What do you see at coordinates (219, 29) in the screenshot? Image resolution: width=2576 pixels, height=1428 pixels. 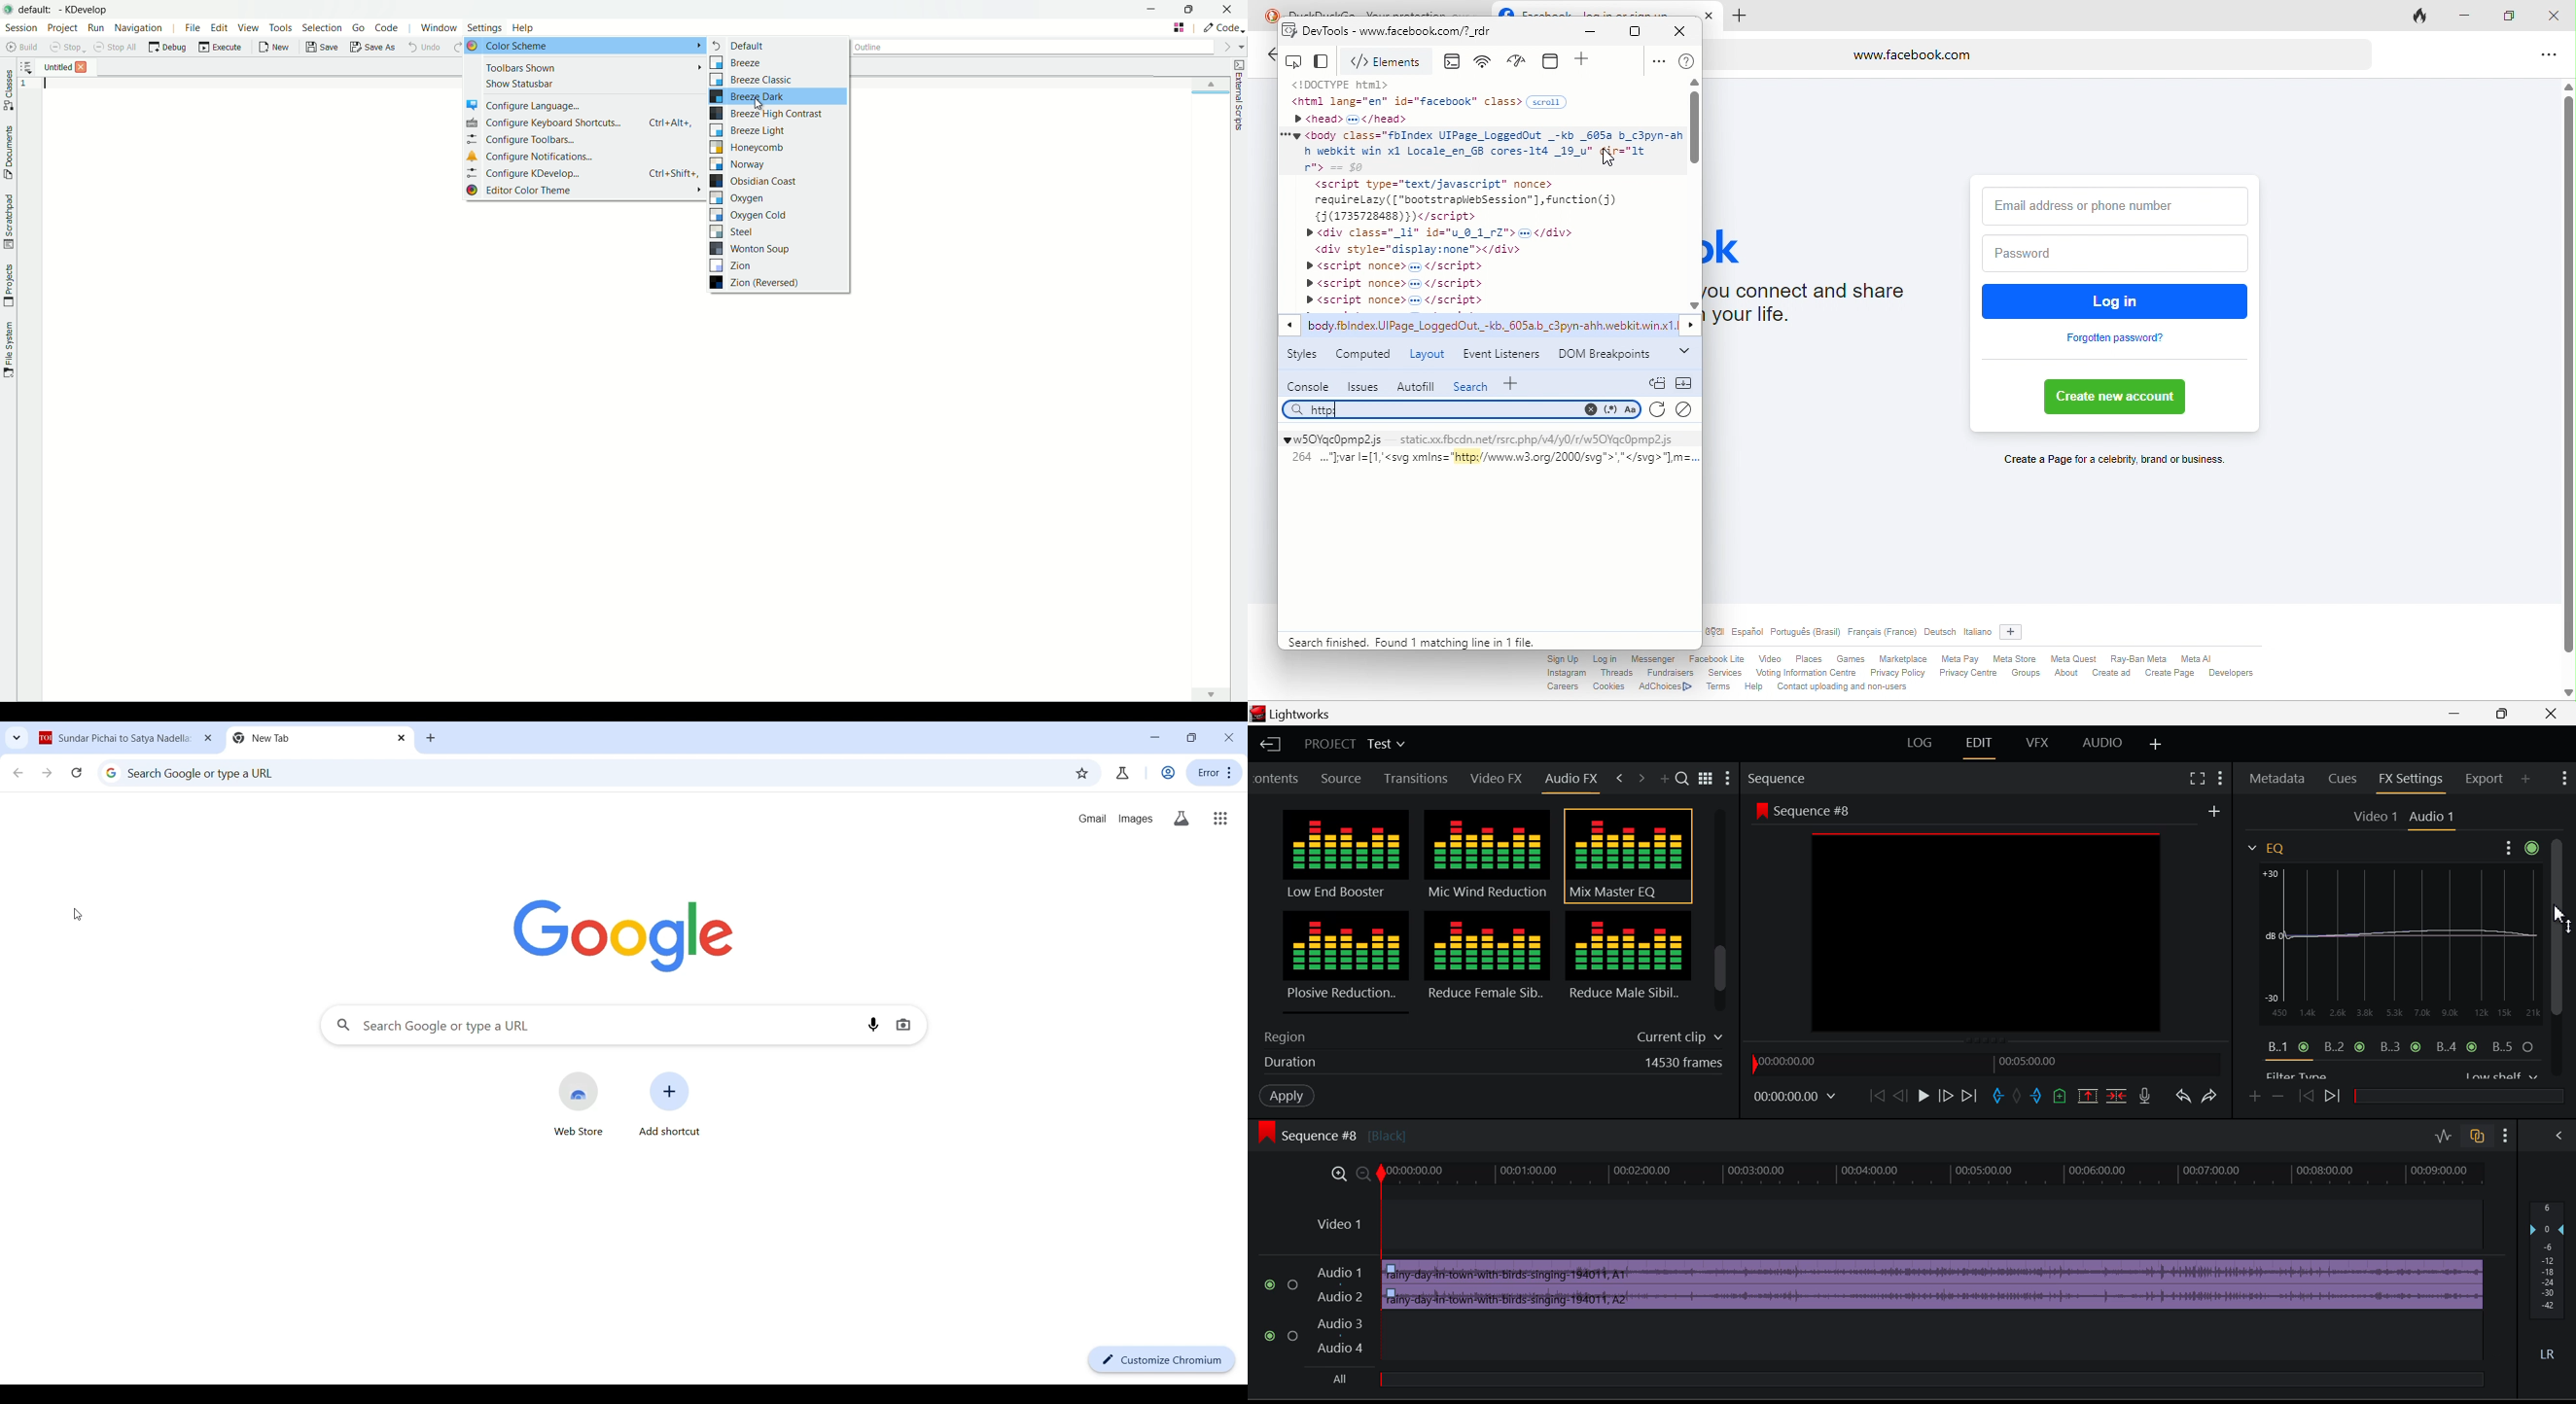 I see `edit` at bounding box center [219, 29].